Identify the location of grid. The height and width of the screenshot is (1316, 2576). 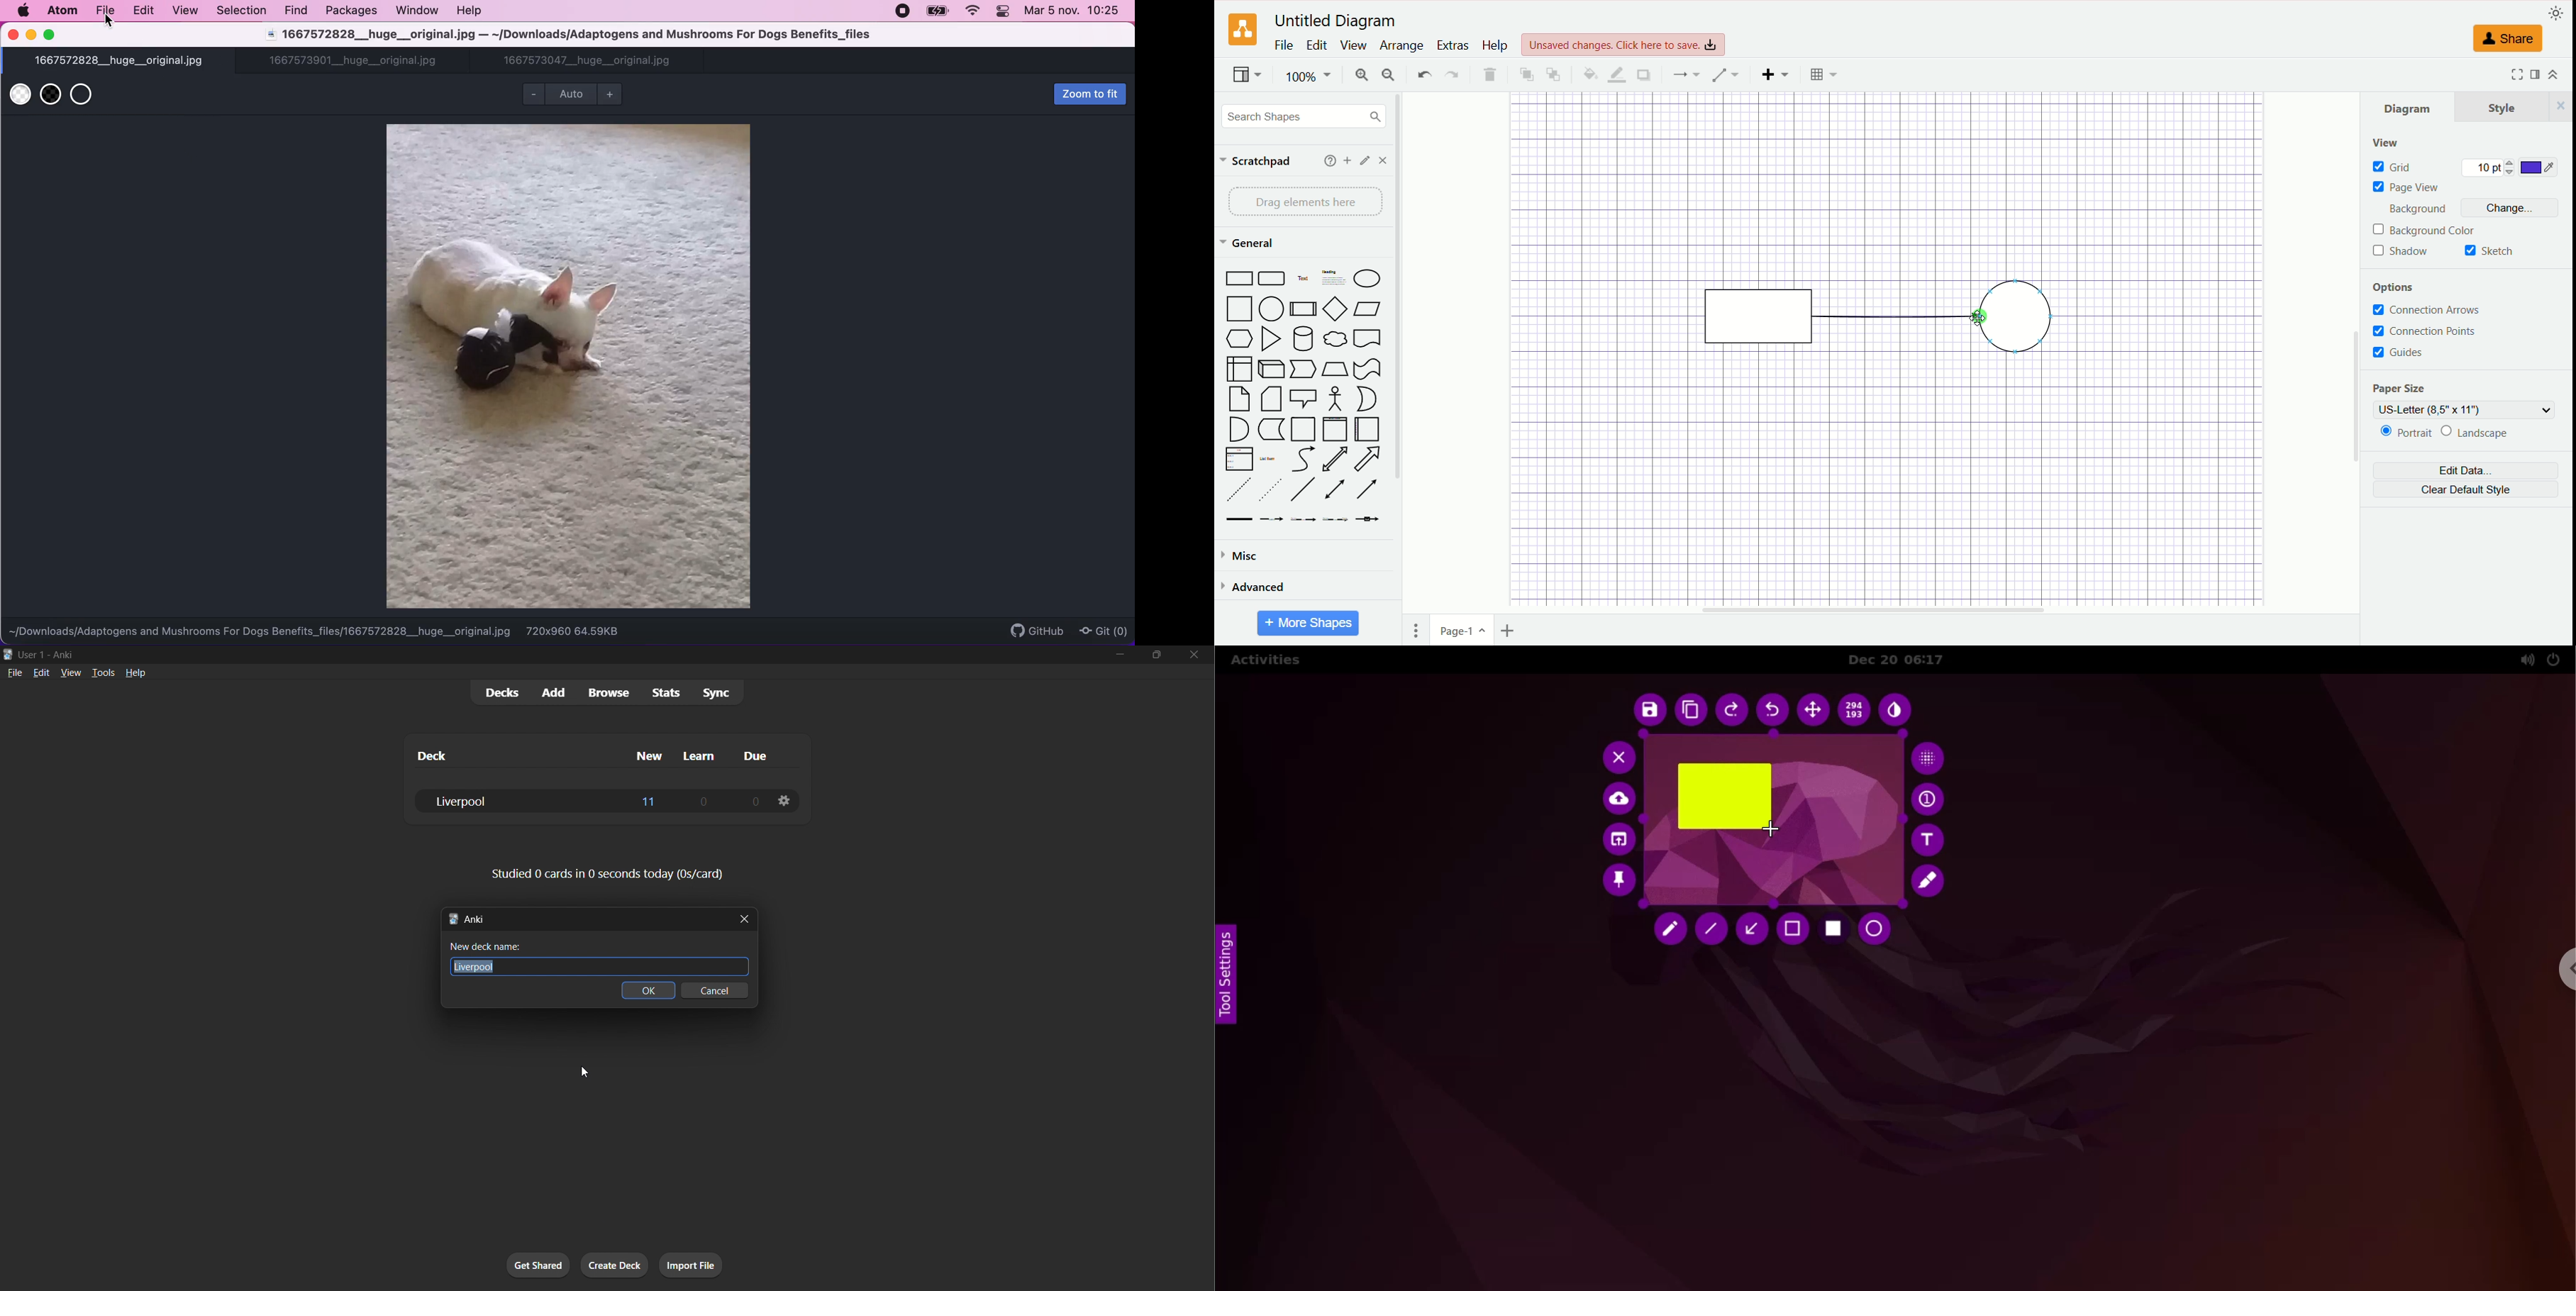
(2398, 166).